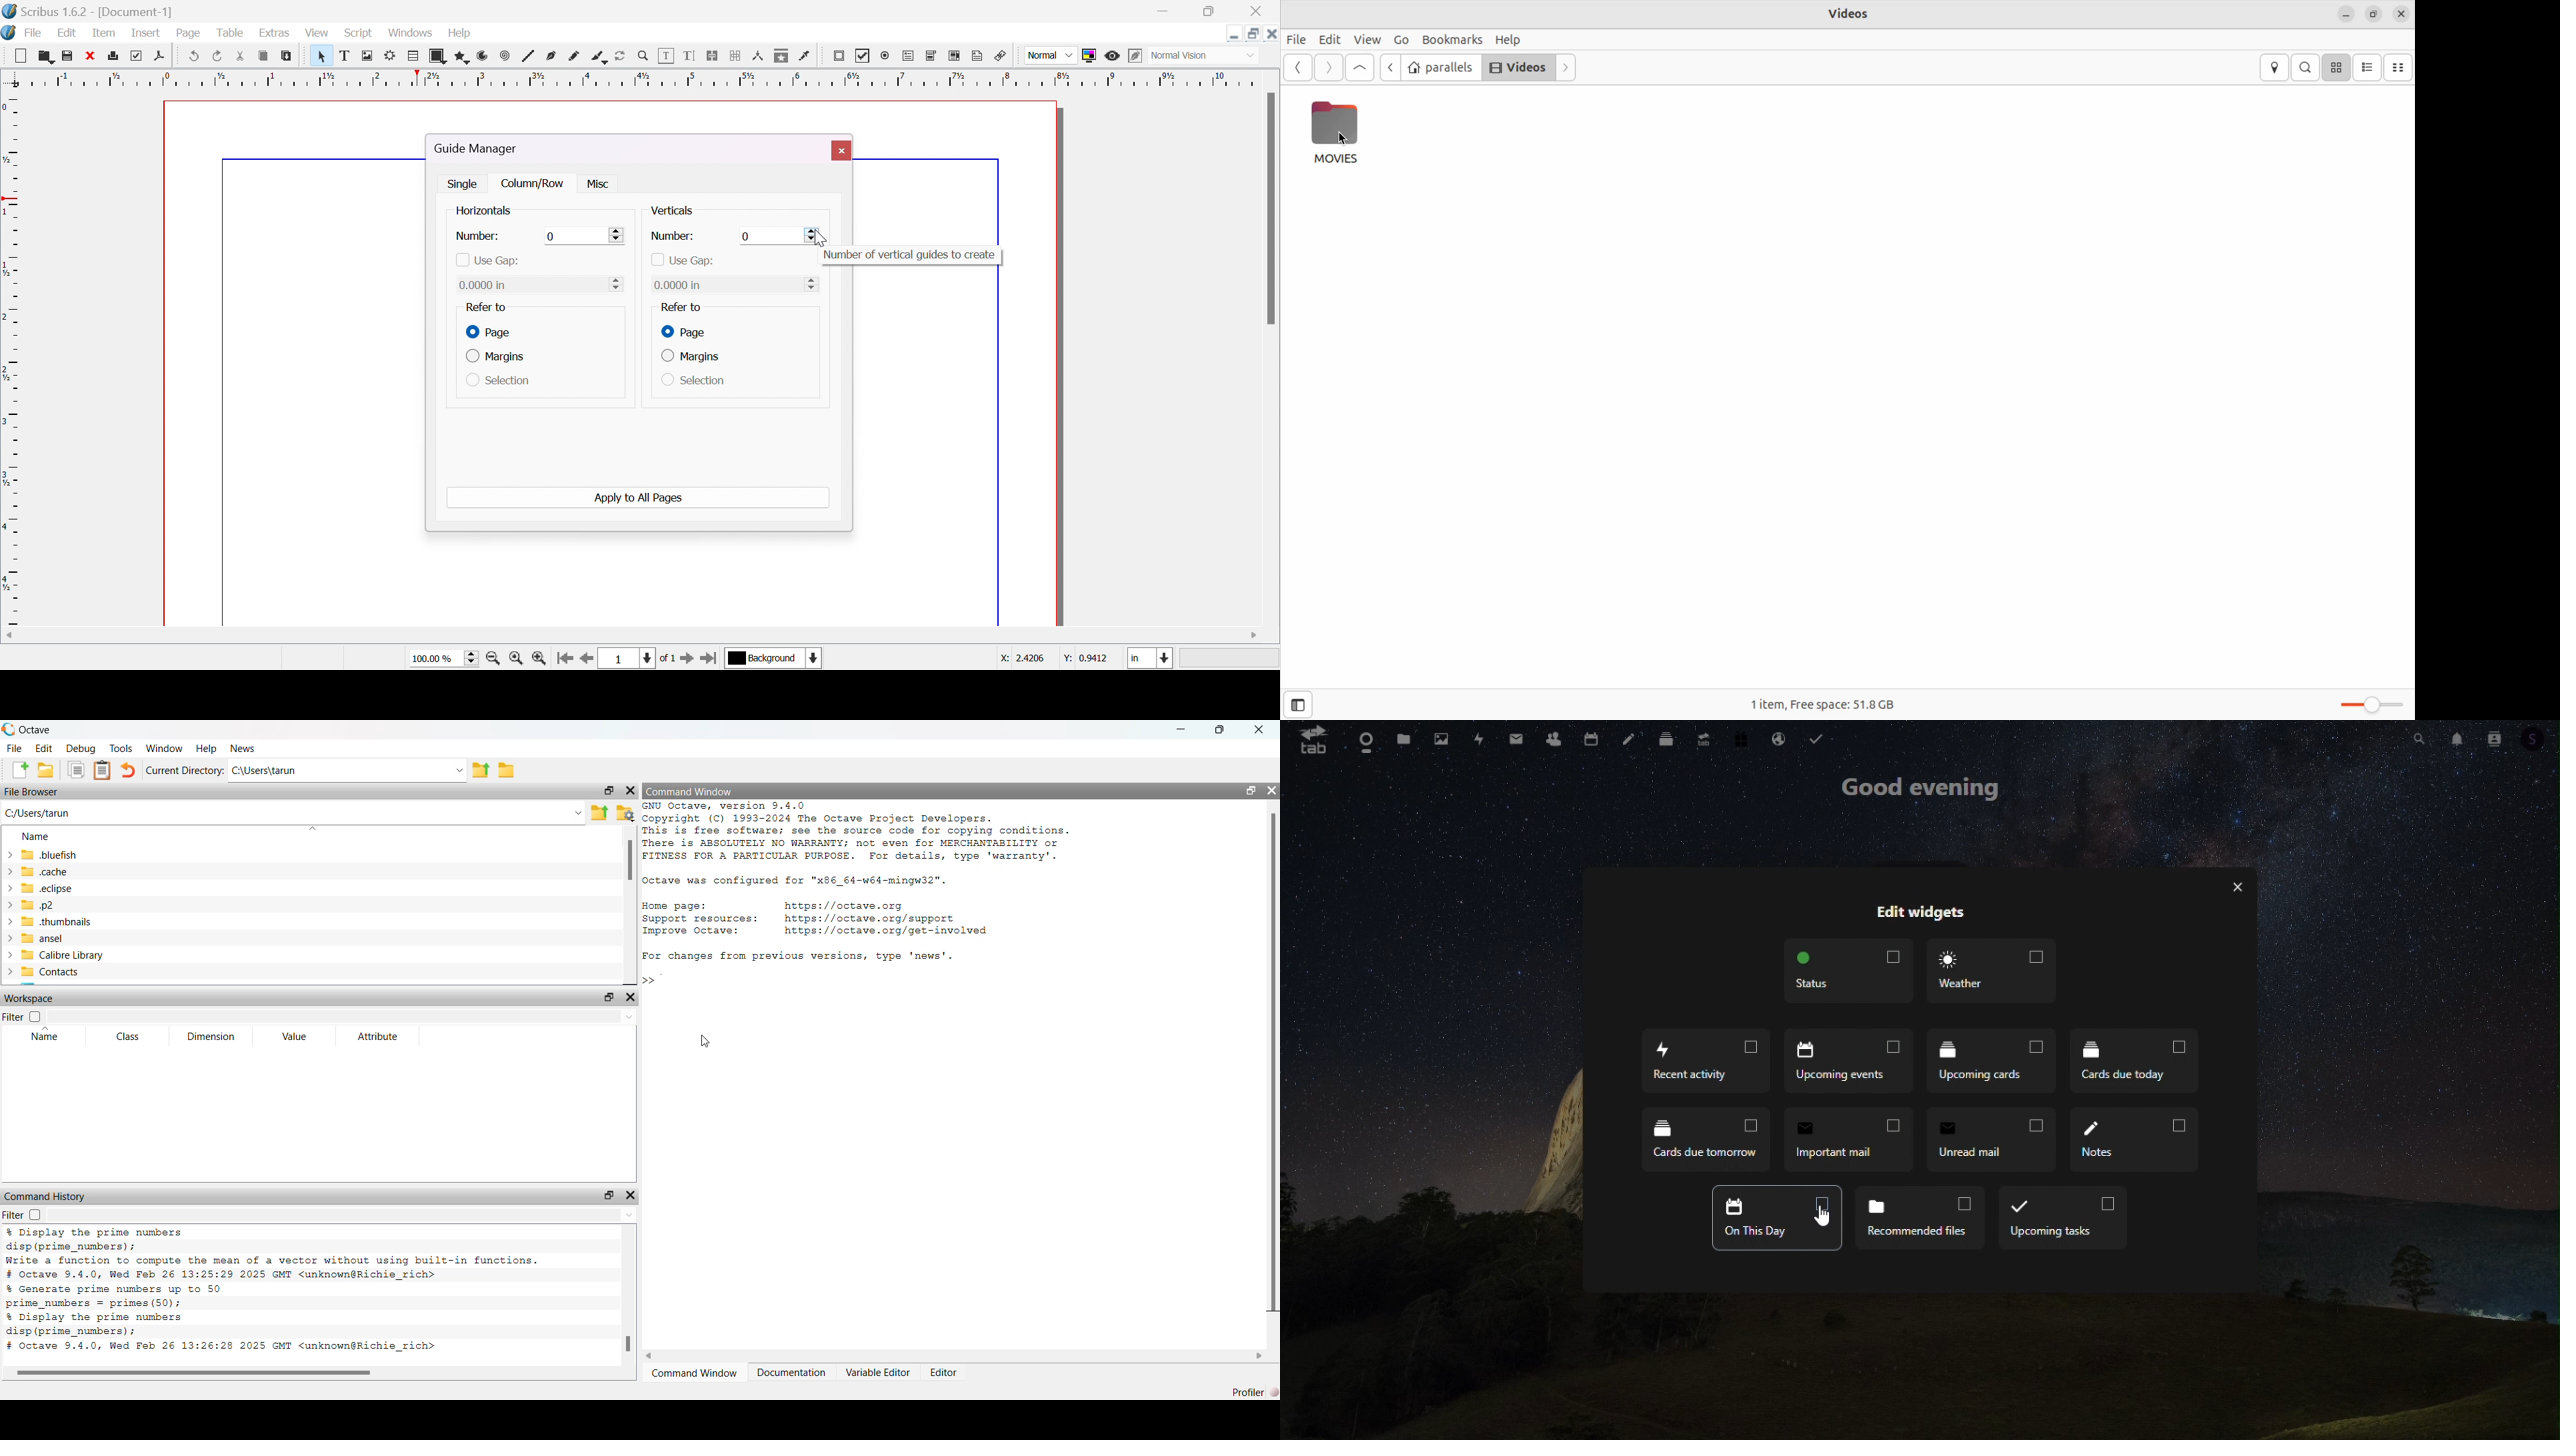 This screenshot has width=2576, height=1456. What do you see at coordinates (679, 285) in the screenshot?
I see `0.0000 in` at bounding box center [679, 285].